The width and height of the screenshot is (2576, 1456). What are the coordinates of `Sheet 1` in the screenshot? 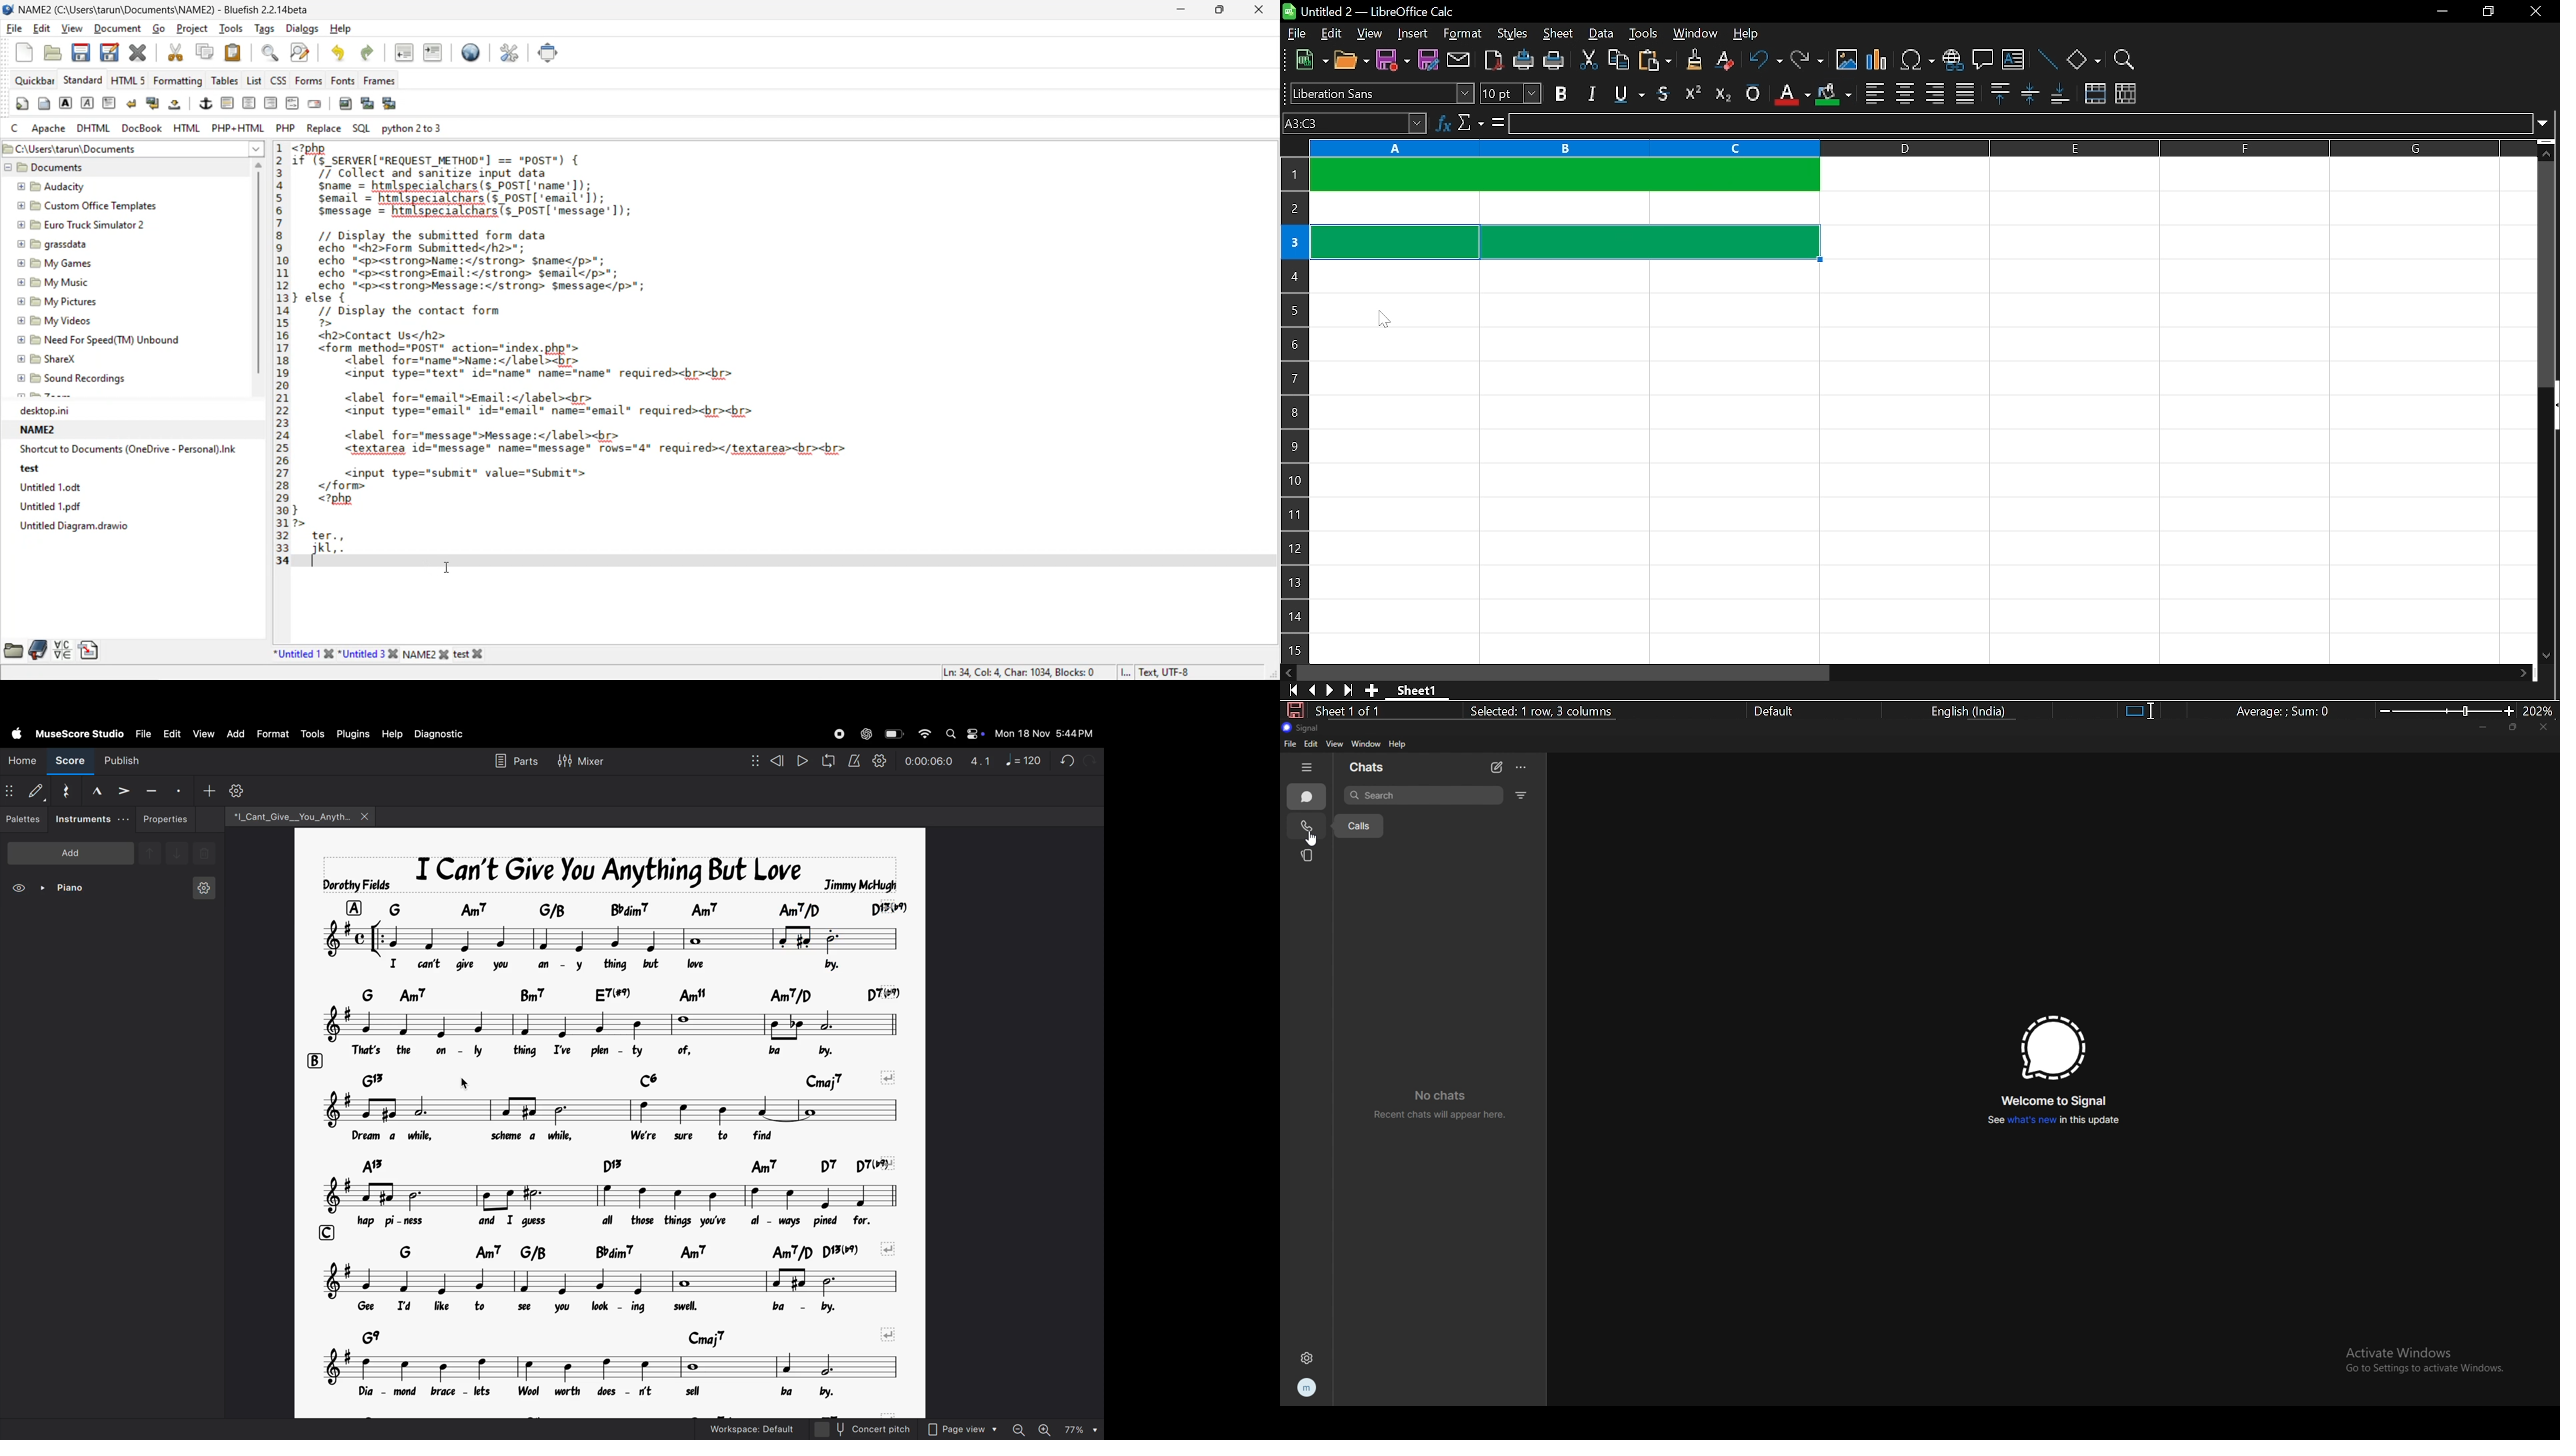 It's located at (1417, 690).